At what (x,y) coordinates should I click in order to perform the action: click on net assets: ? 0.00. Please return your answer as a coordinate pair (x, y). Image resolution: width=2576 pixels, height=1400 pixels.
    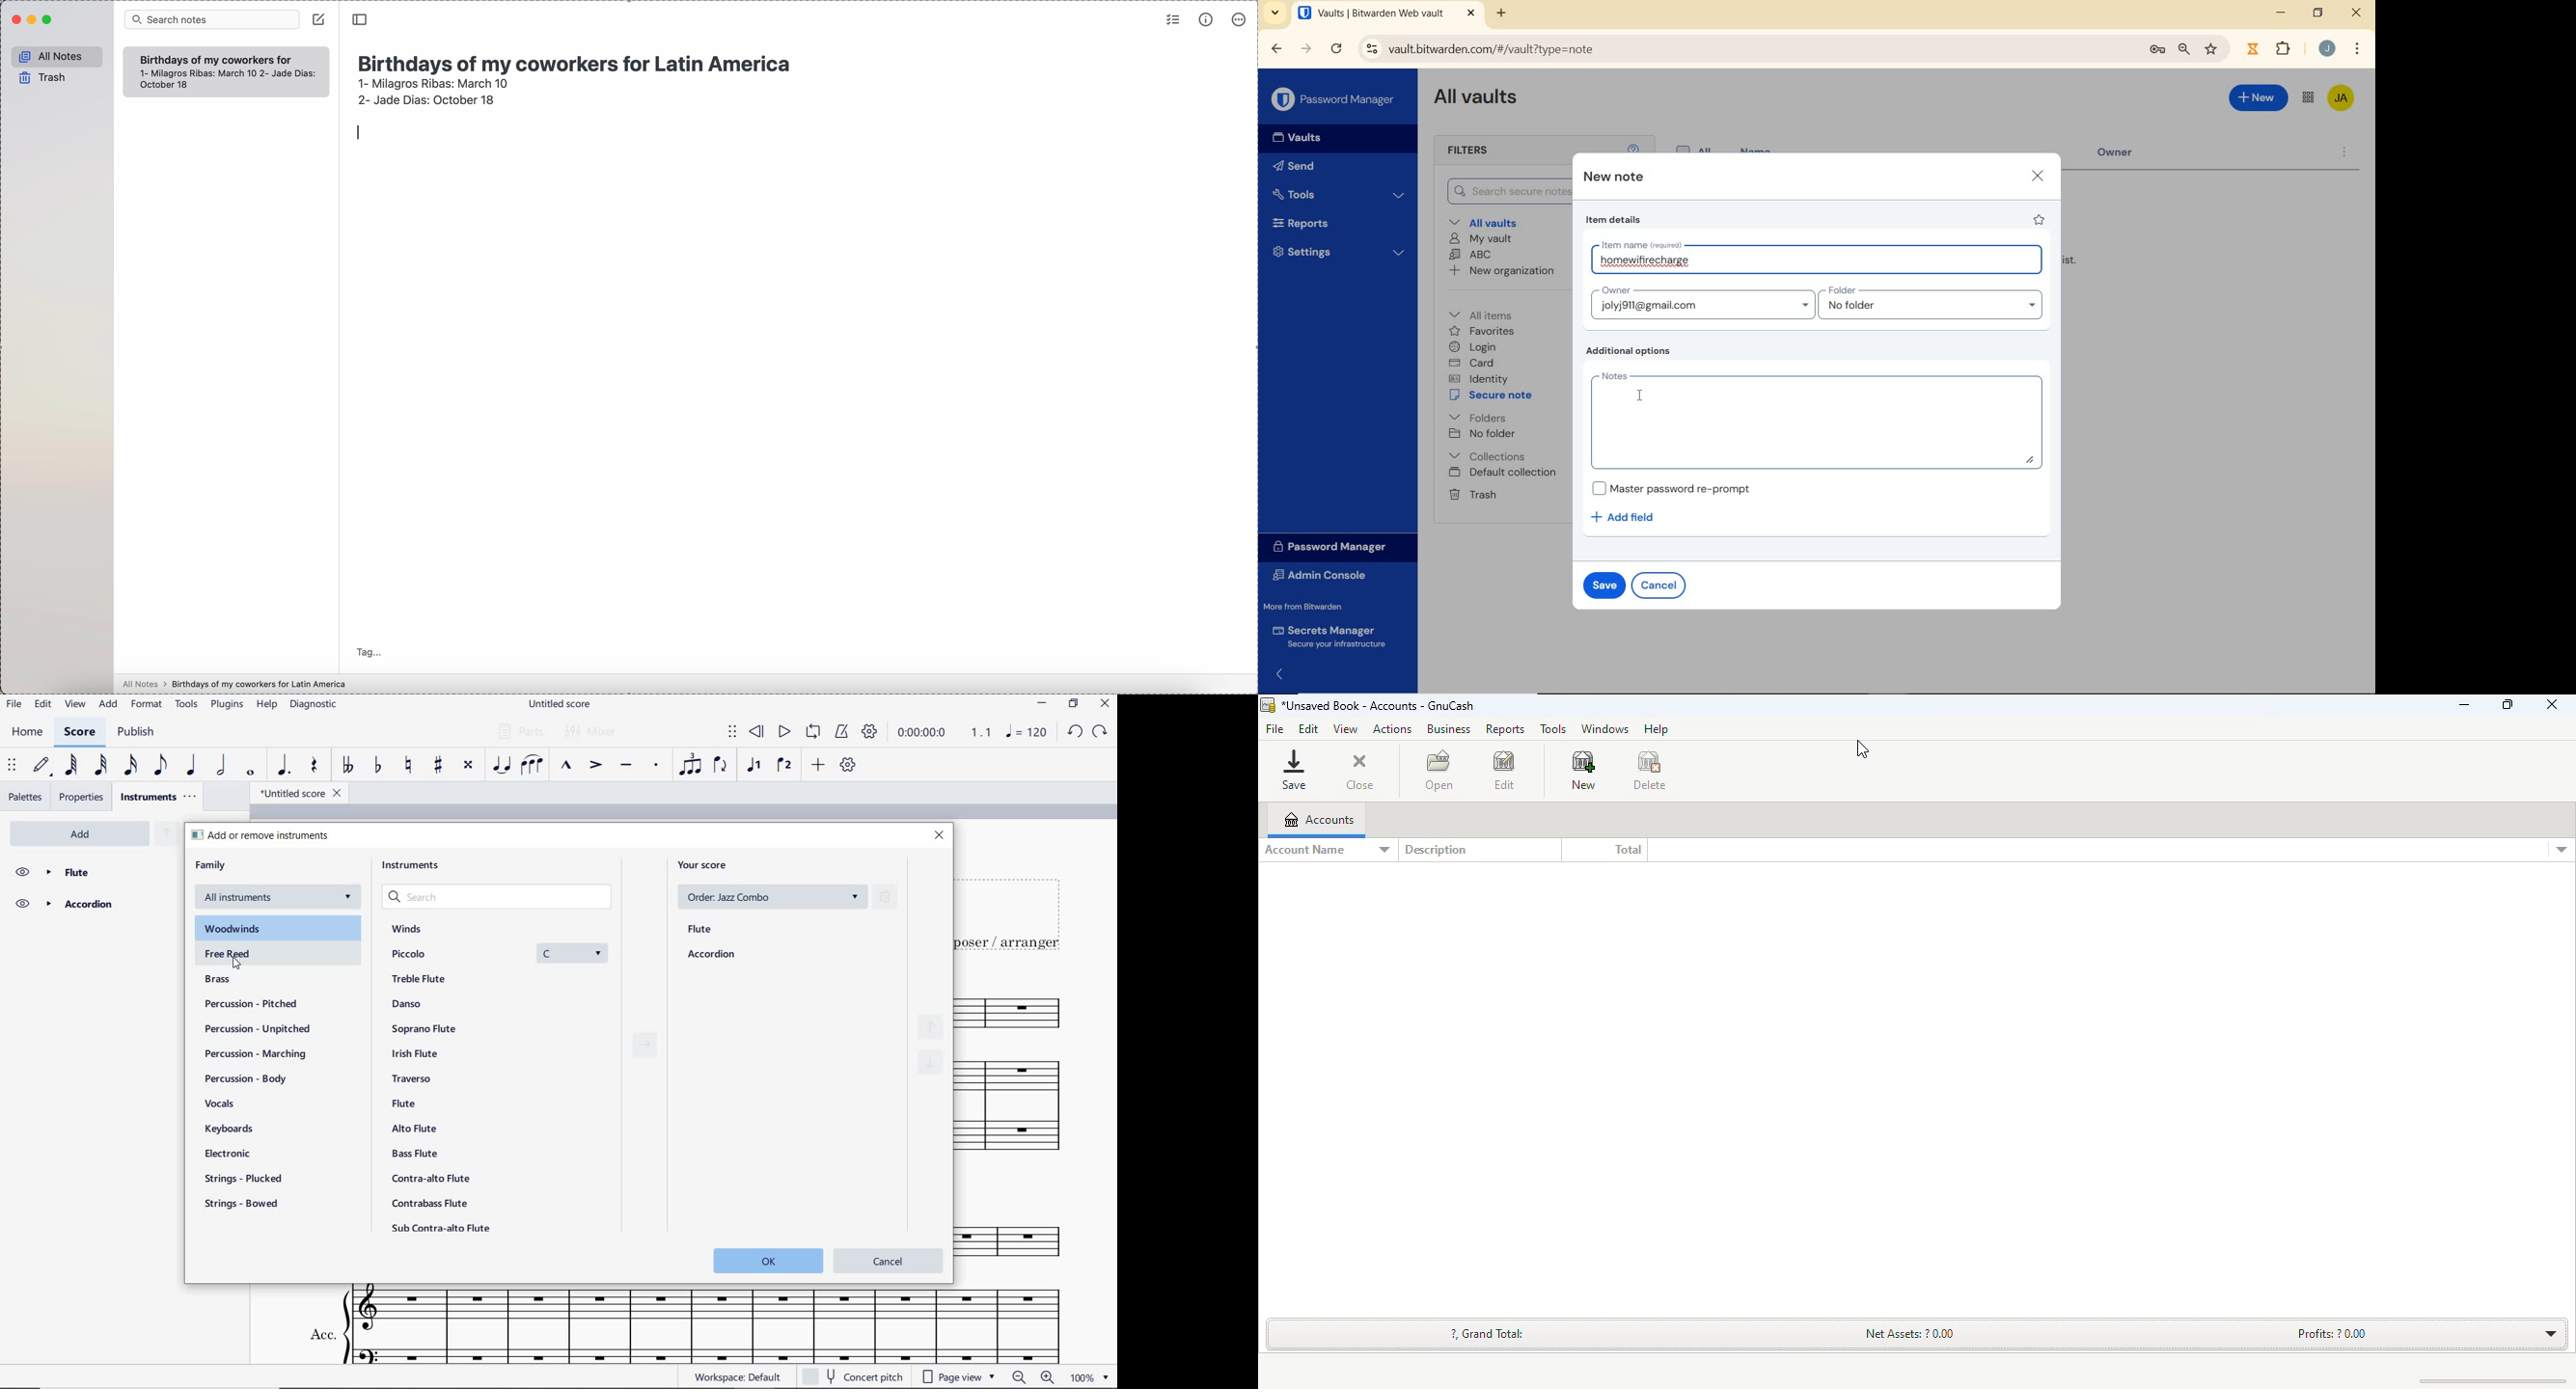
    Looking at the image, I should click on (1911, 1332).